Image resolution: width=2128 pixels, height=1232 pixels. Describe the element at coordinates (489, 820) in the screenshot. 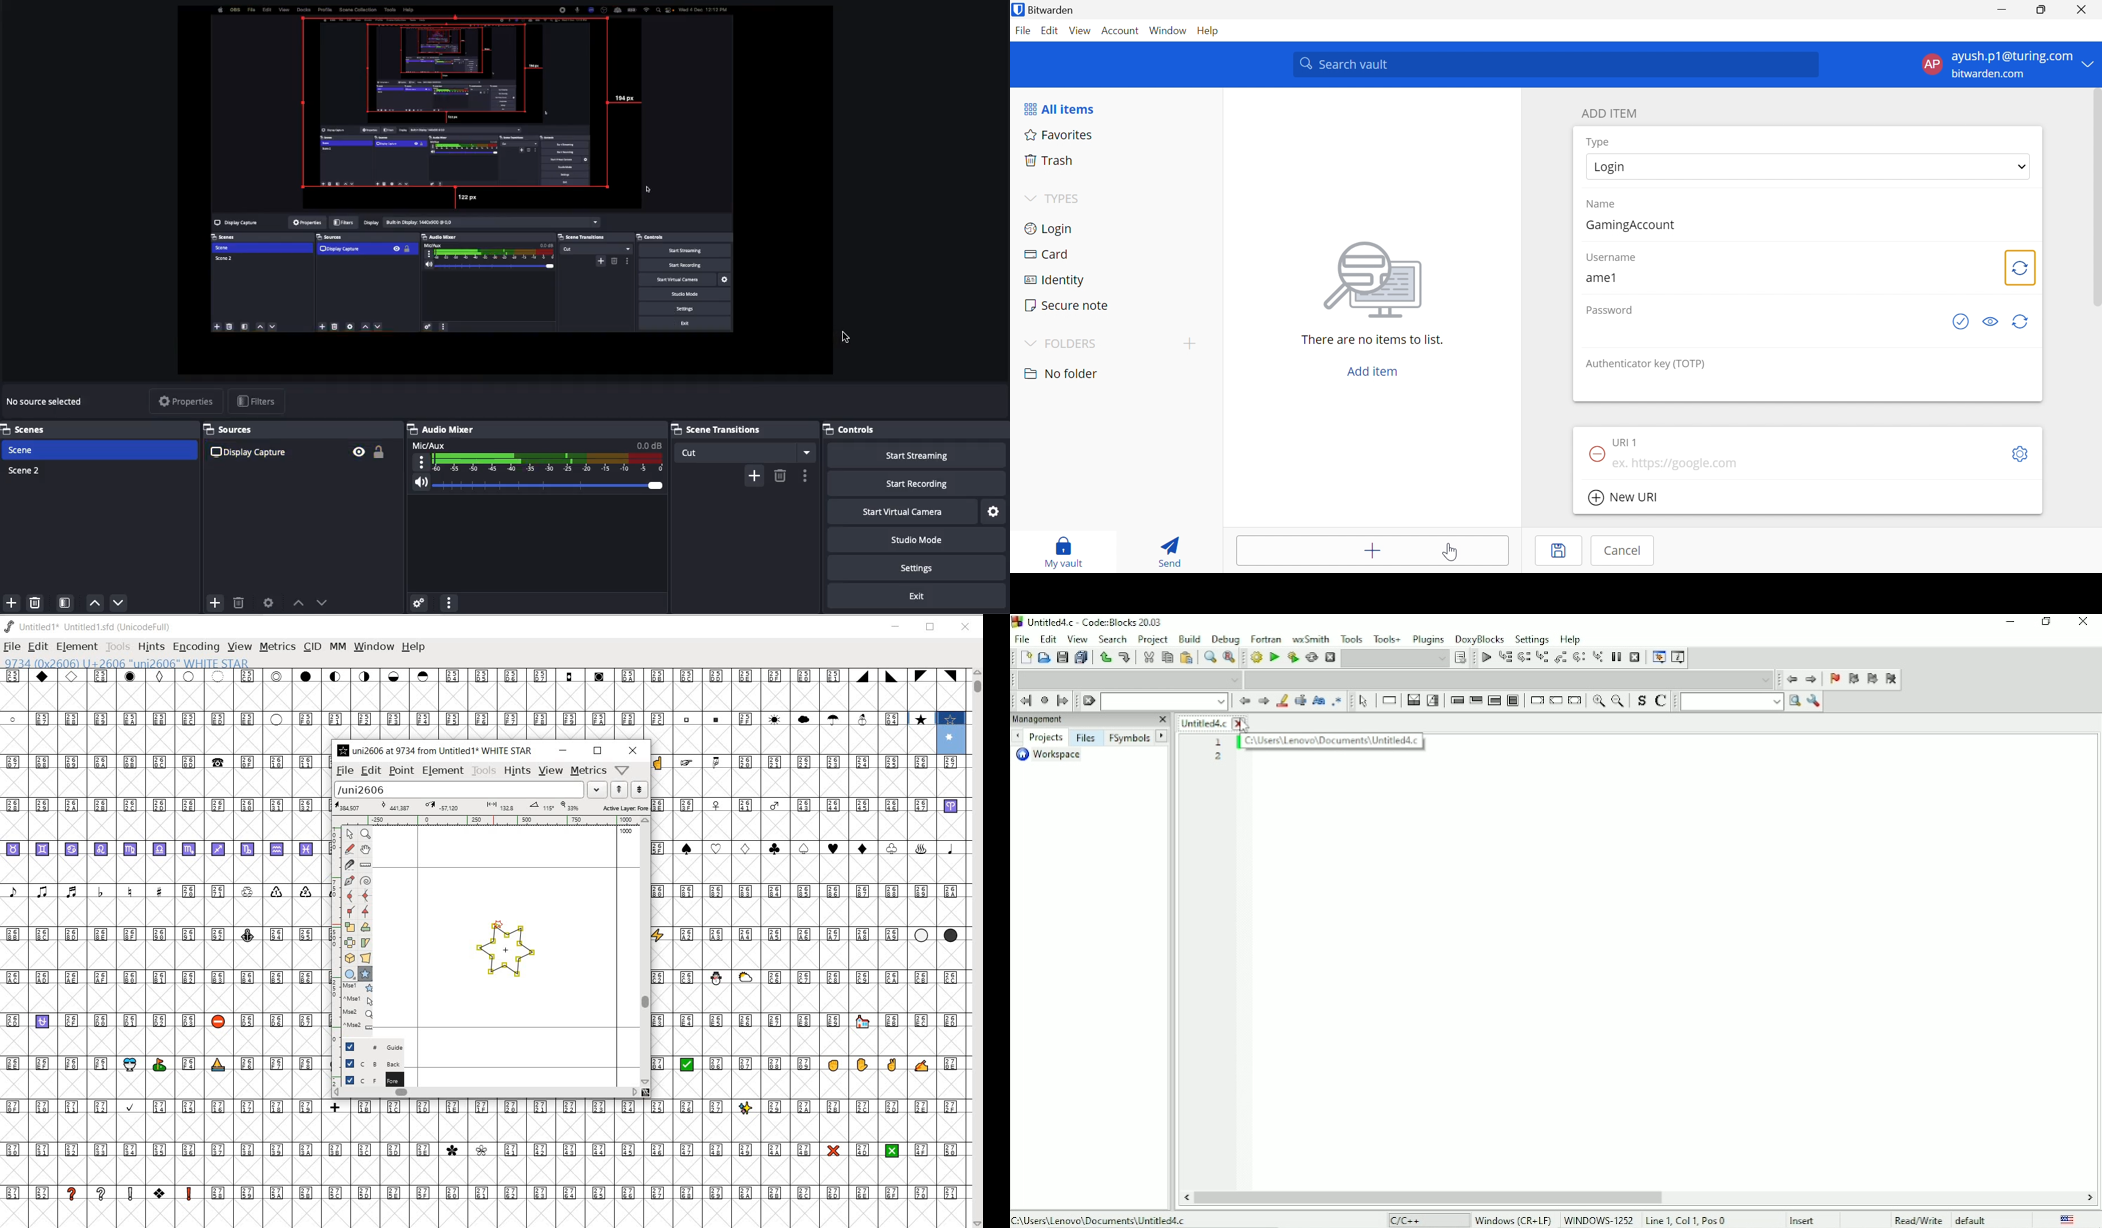

I see `RULER` at that location.